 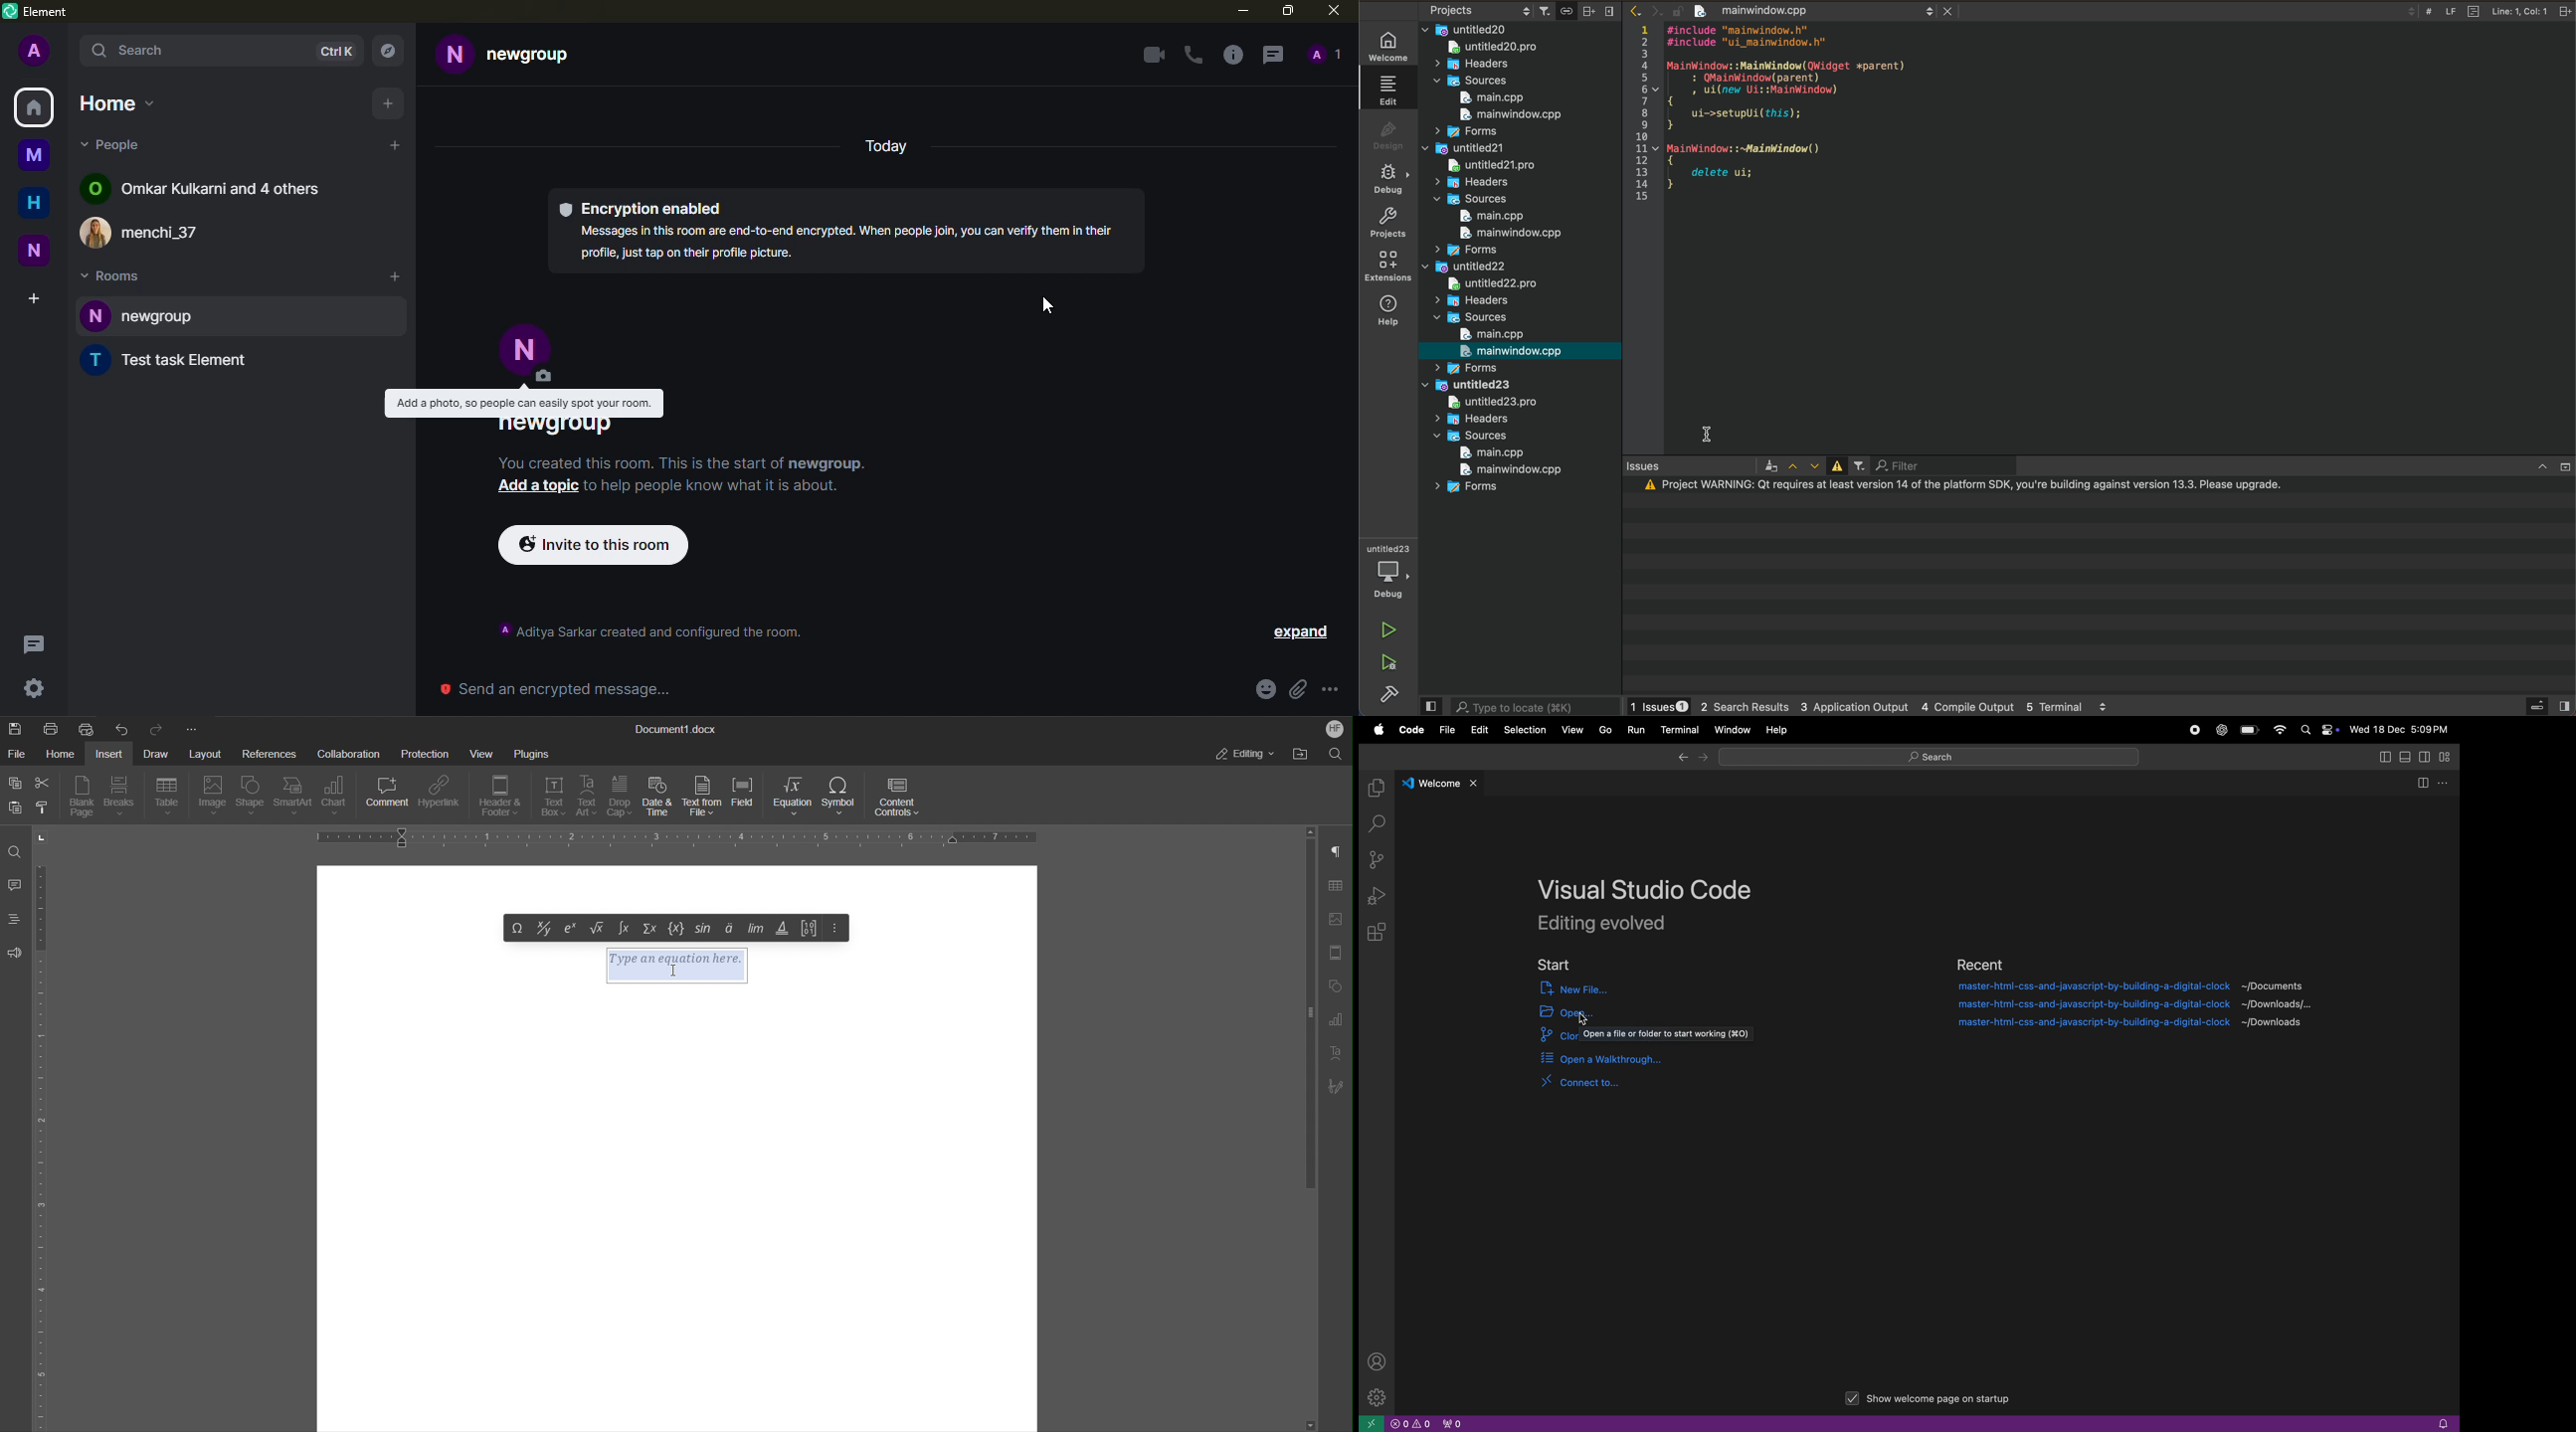 I want to click on Fraction, so click(x=543, y=928).